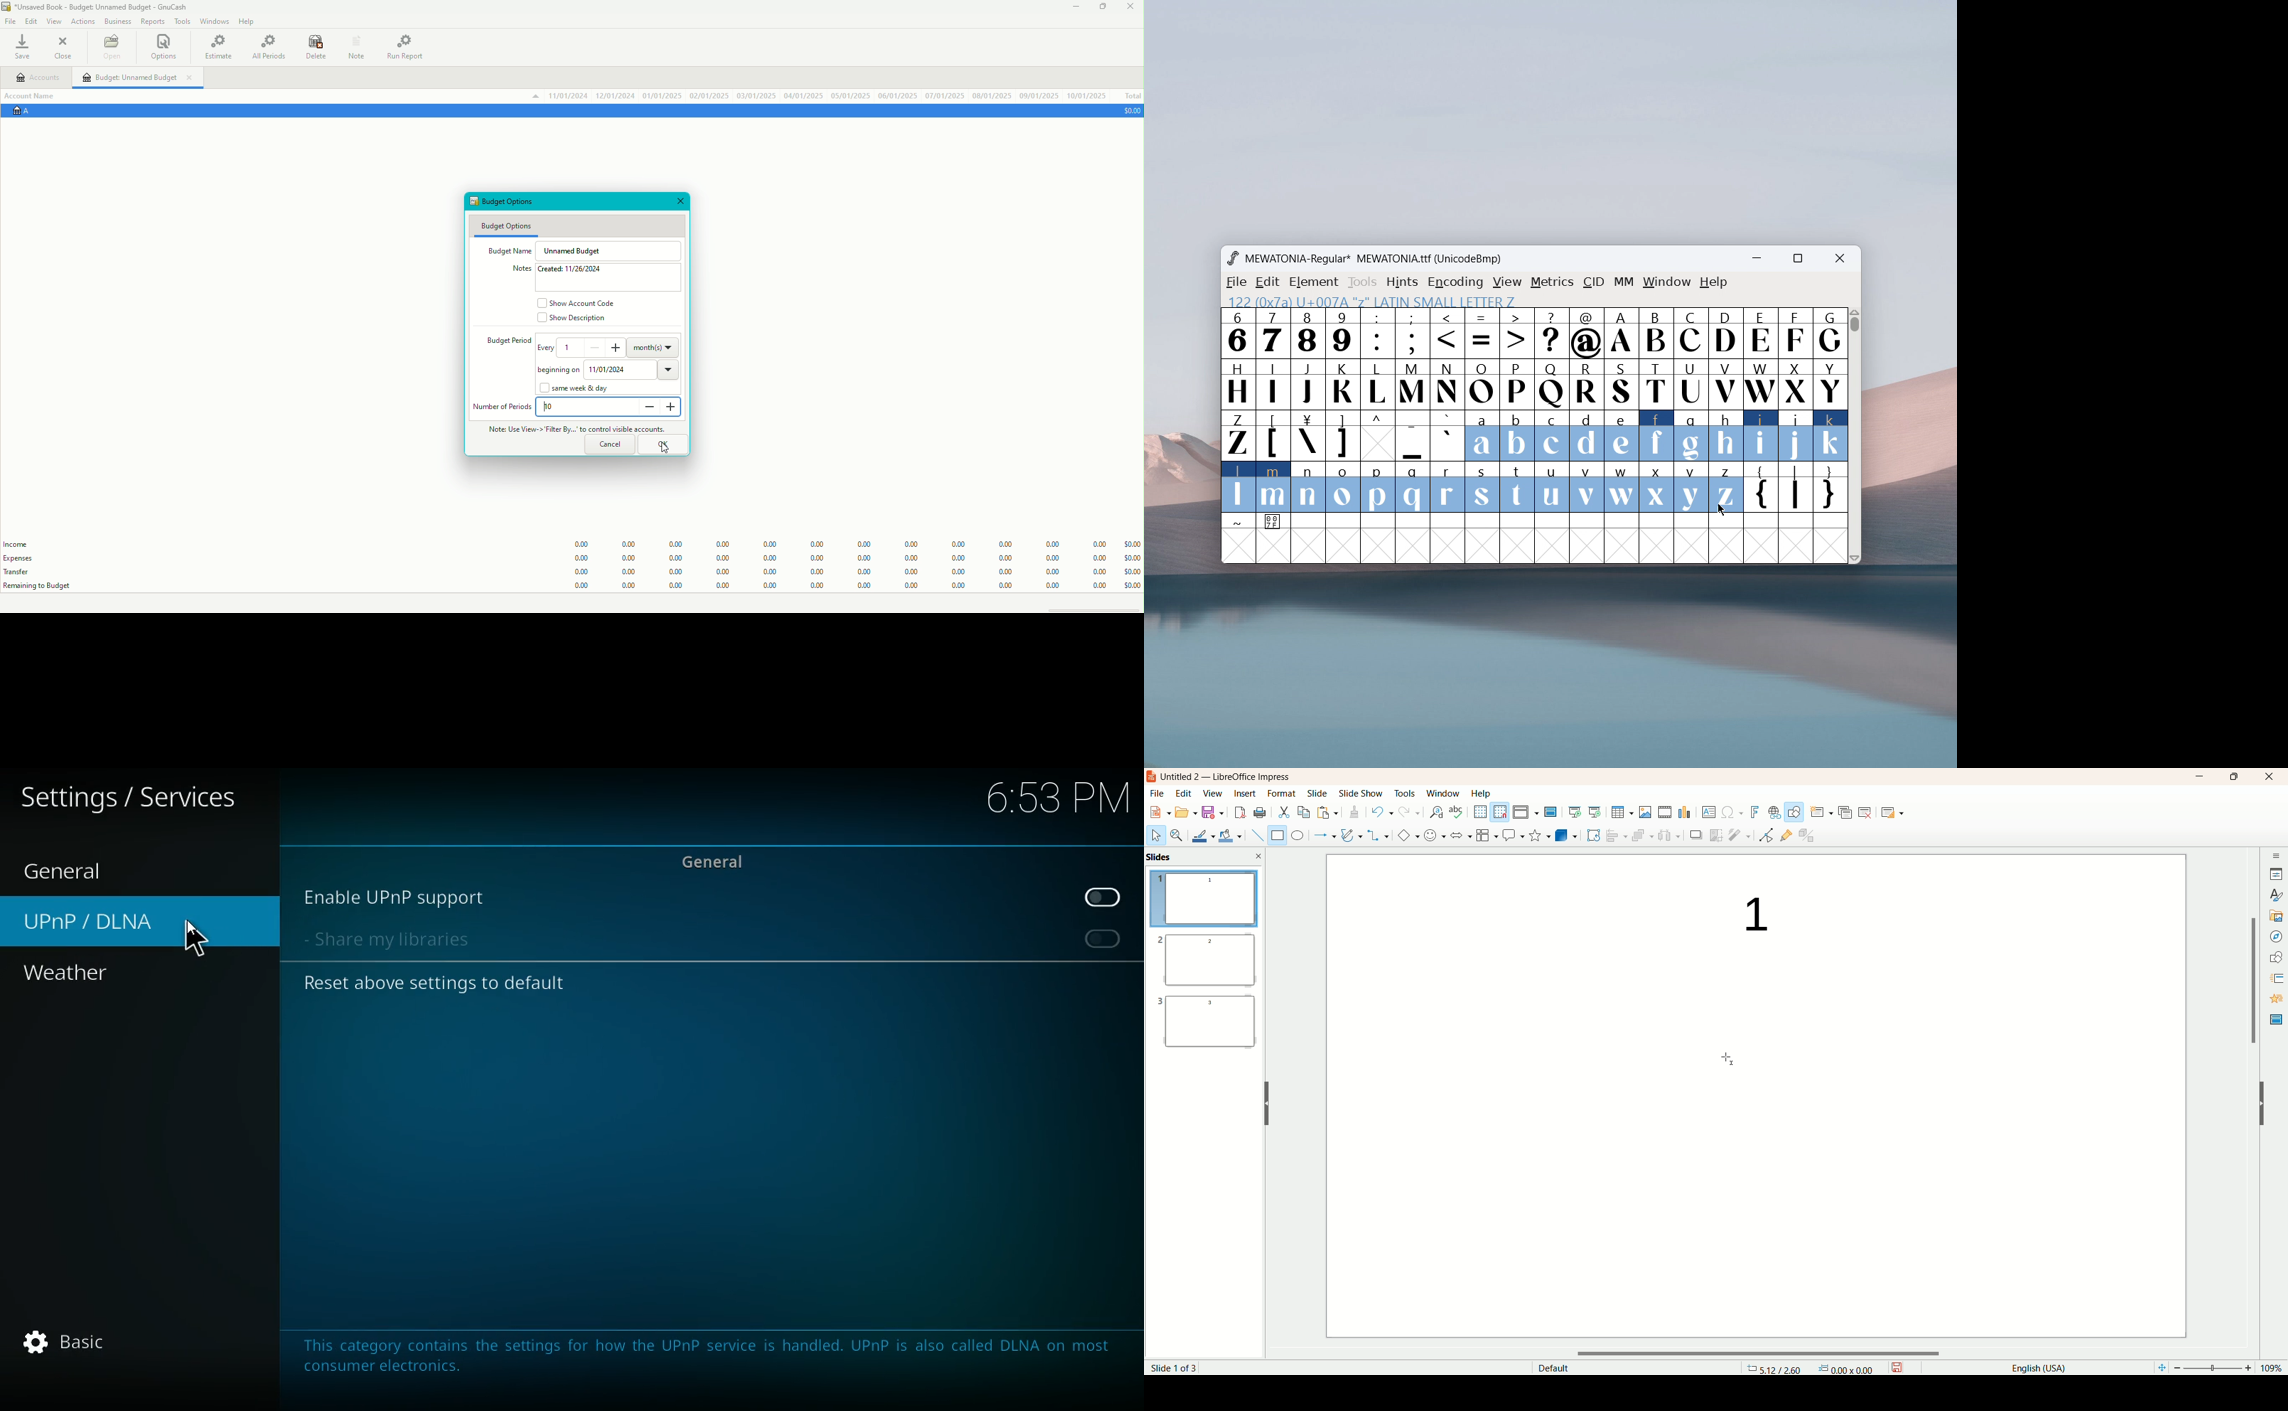  What do you see at coordinates (1566, 1129) in the screenshot?
I see `workspace` at bounding box center [1566, 1129].